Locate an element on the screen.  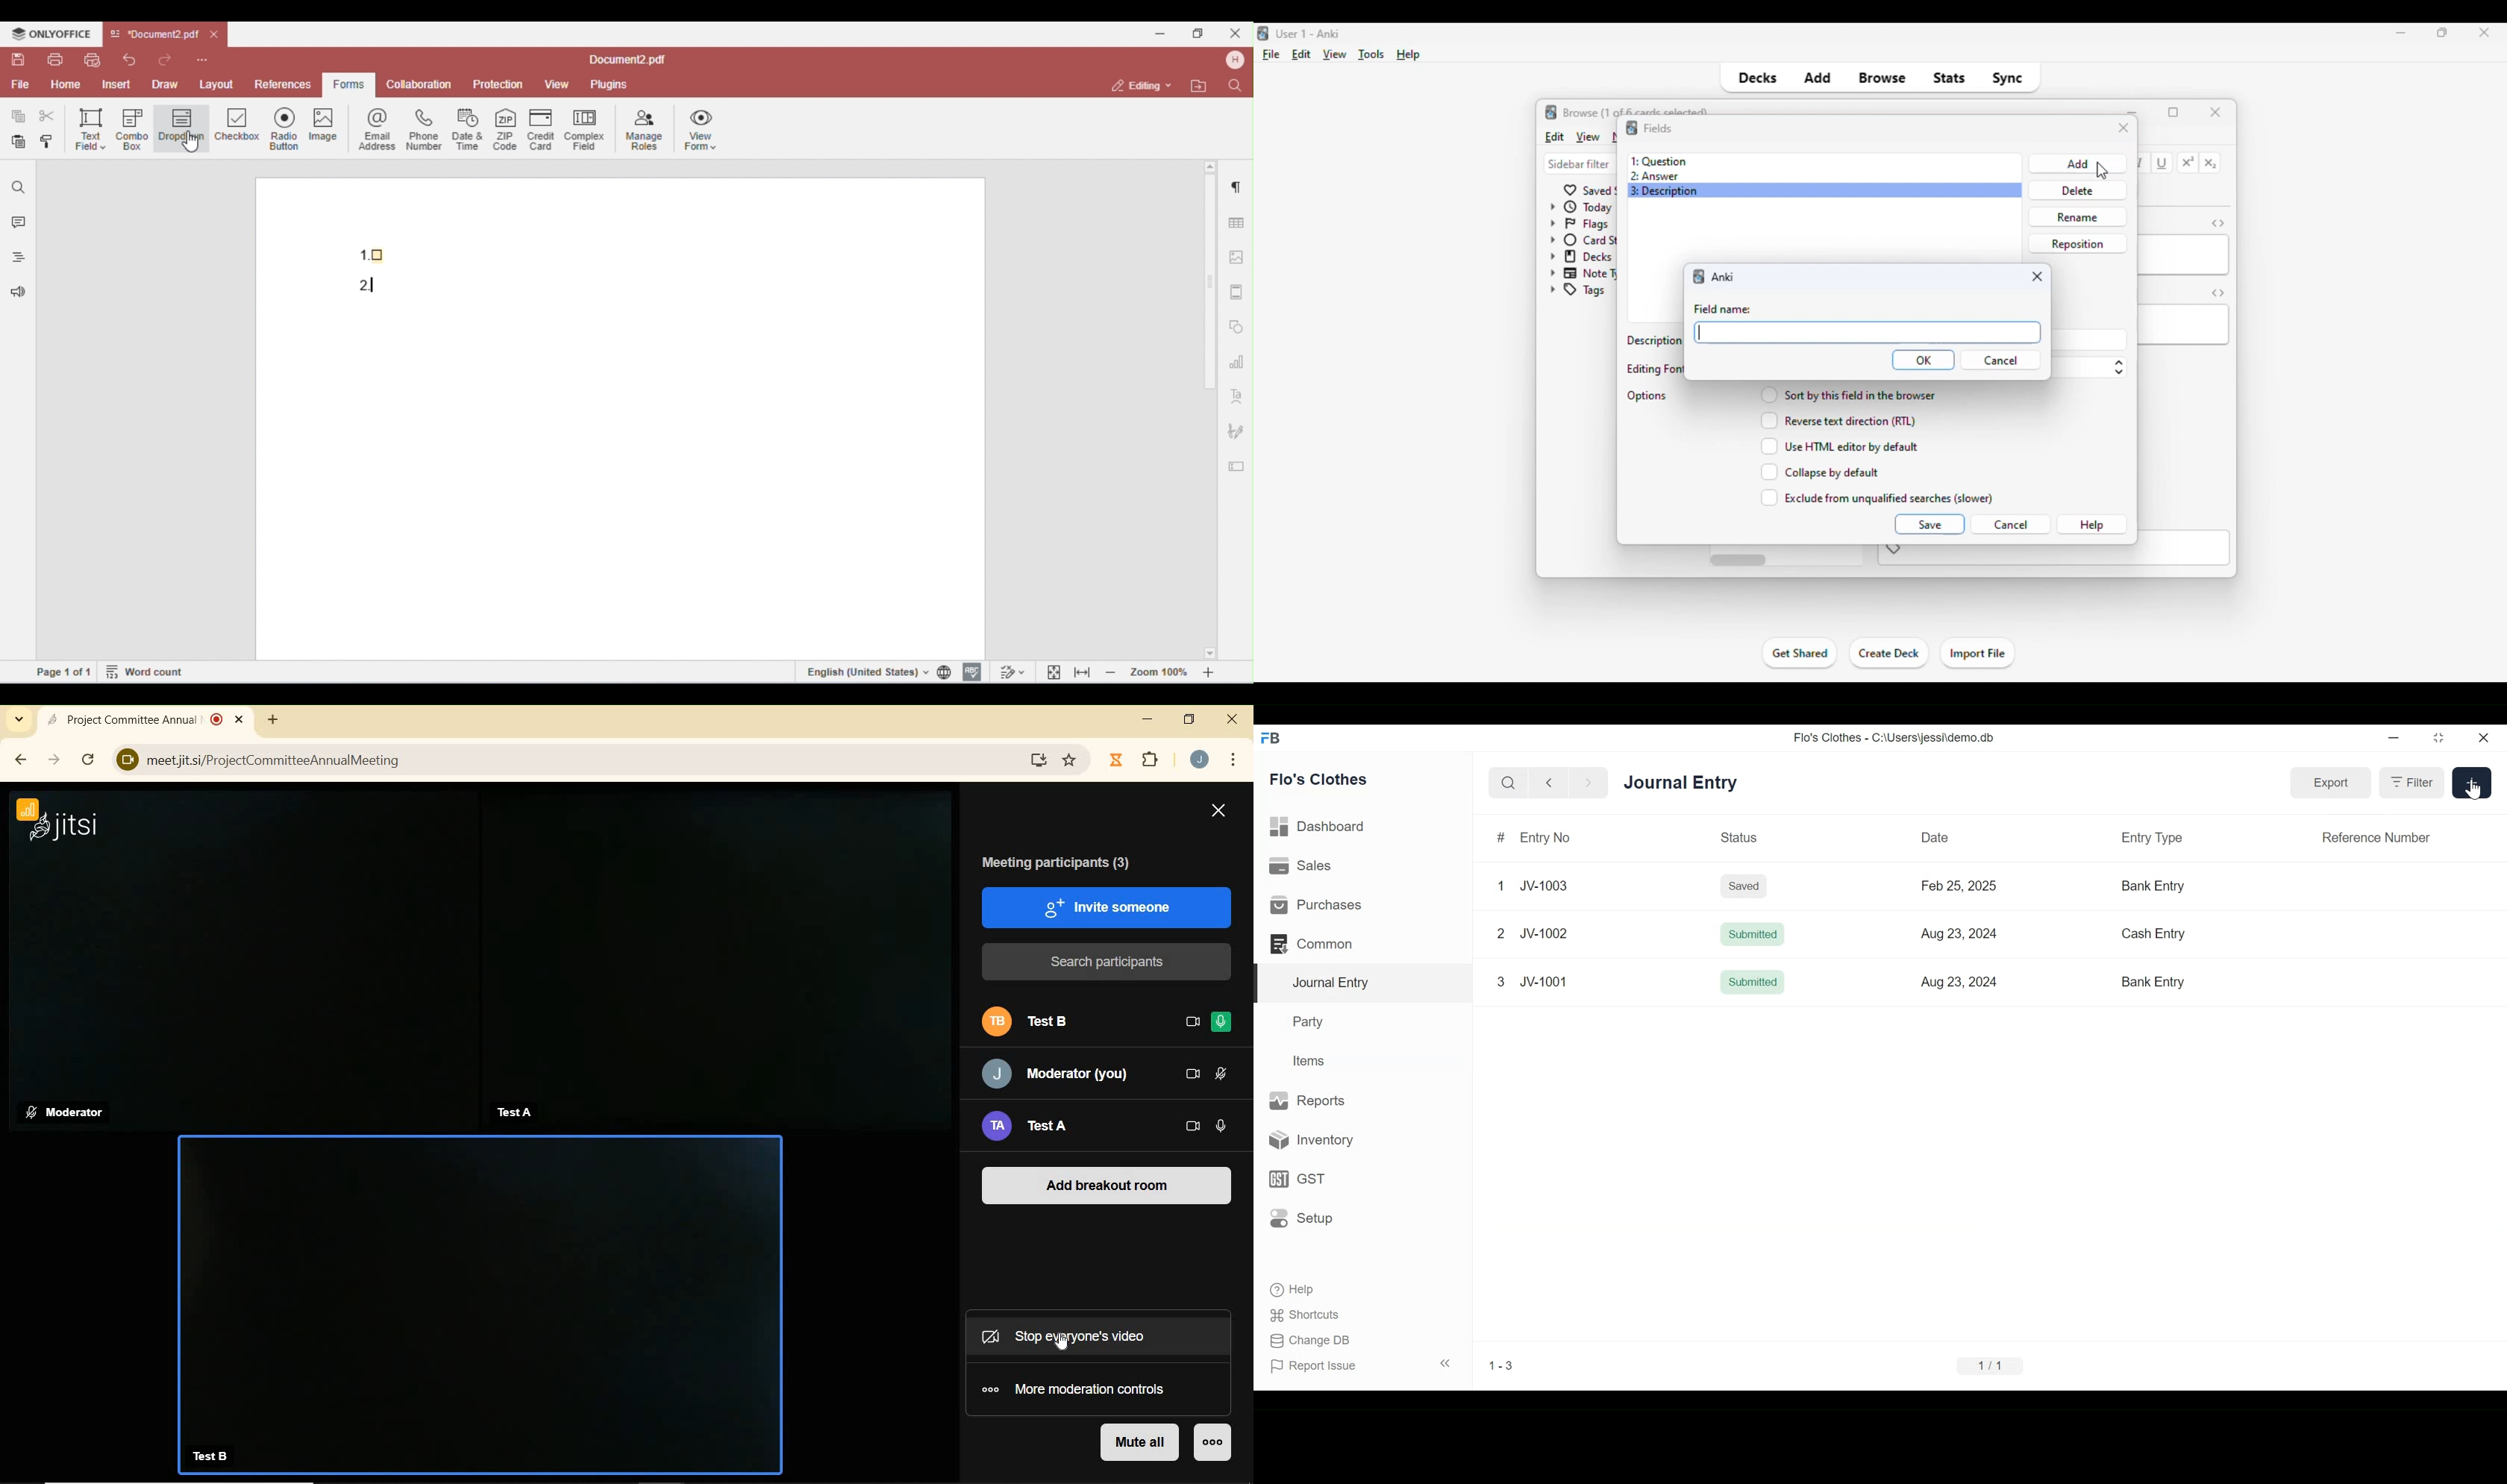
moderator camera is located at coordinates (240, 973).